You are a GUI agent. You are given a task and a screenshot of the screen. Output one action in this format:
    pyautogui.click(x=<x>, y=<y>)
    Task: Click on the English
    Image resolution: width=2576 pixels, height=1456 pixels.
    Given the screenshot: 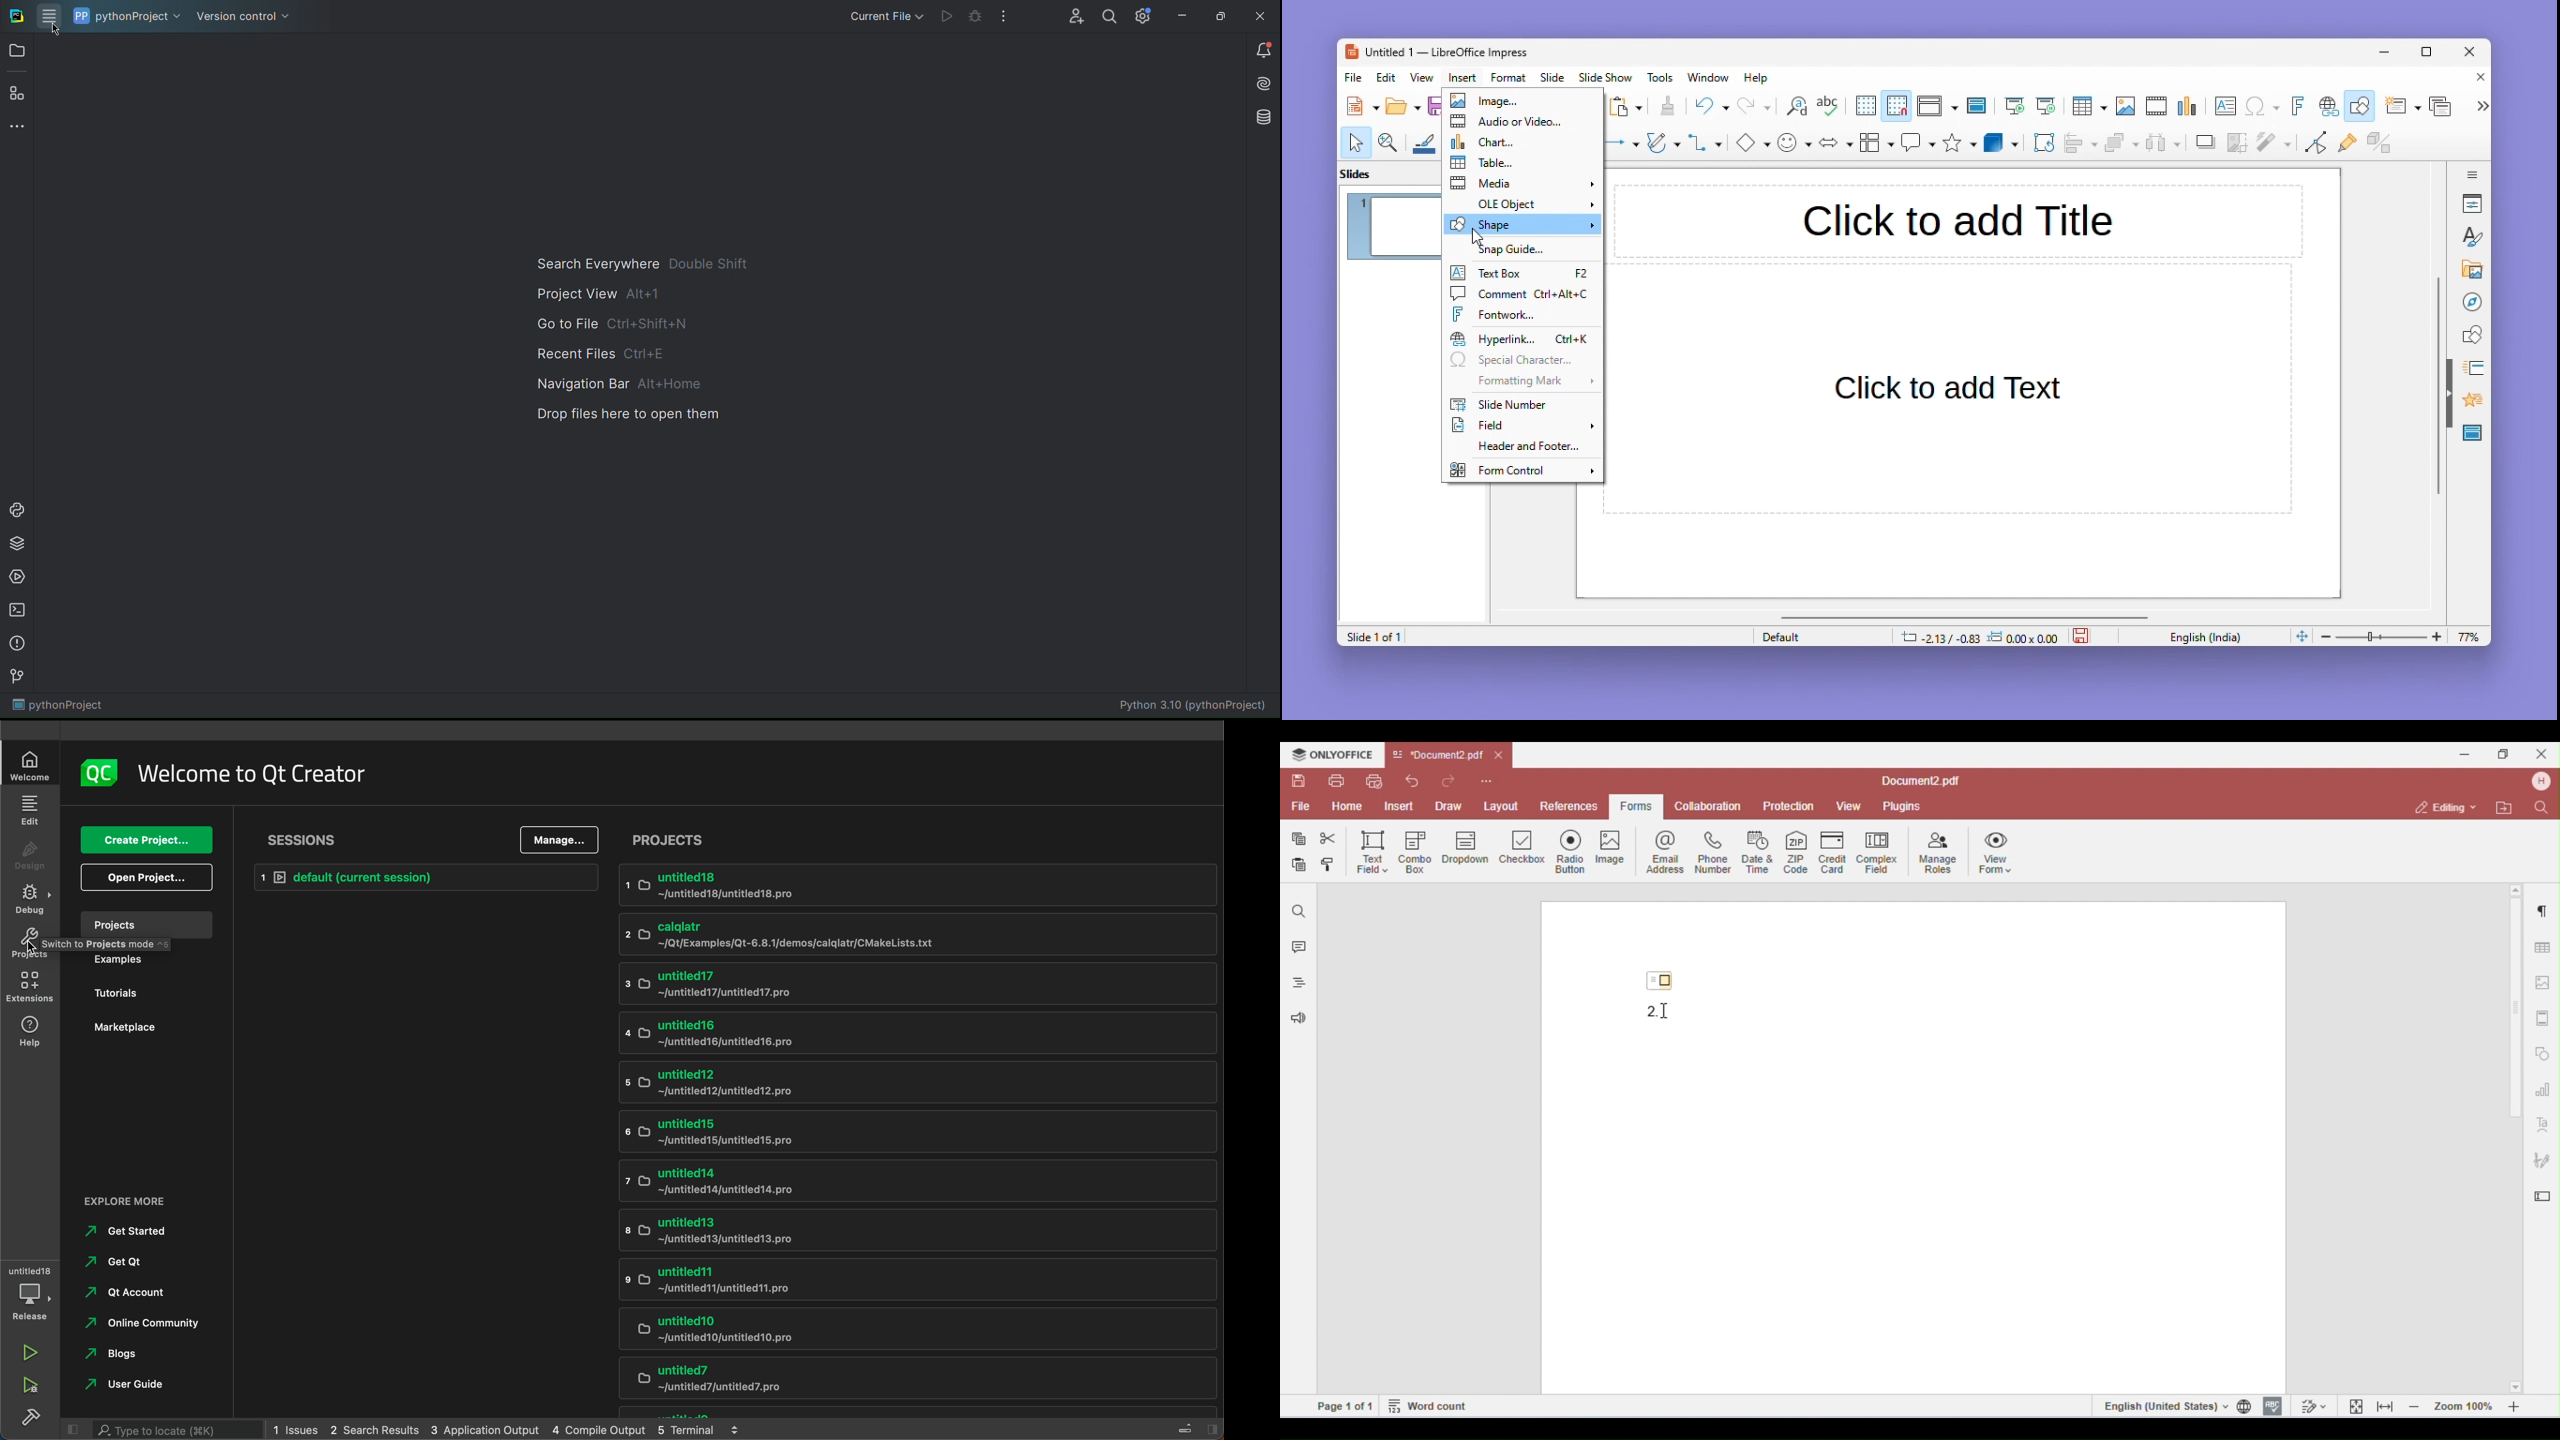 What is the action you would take?
    pyautogui.click(x=2210, y=636)
    